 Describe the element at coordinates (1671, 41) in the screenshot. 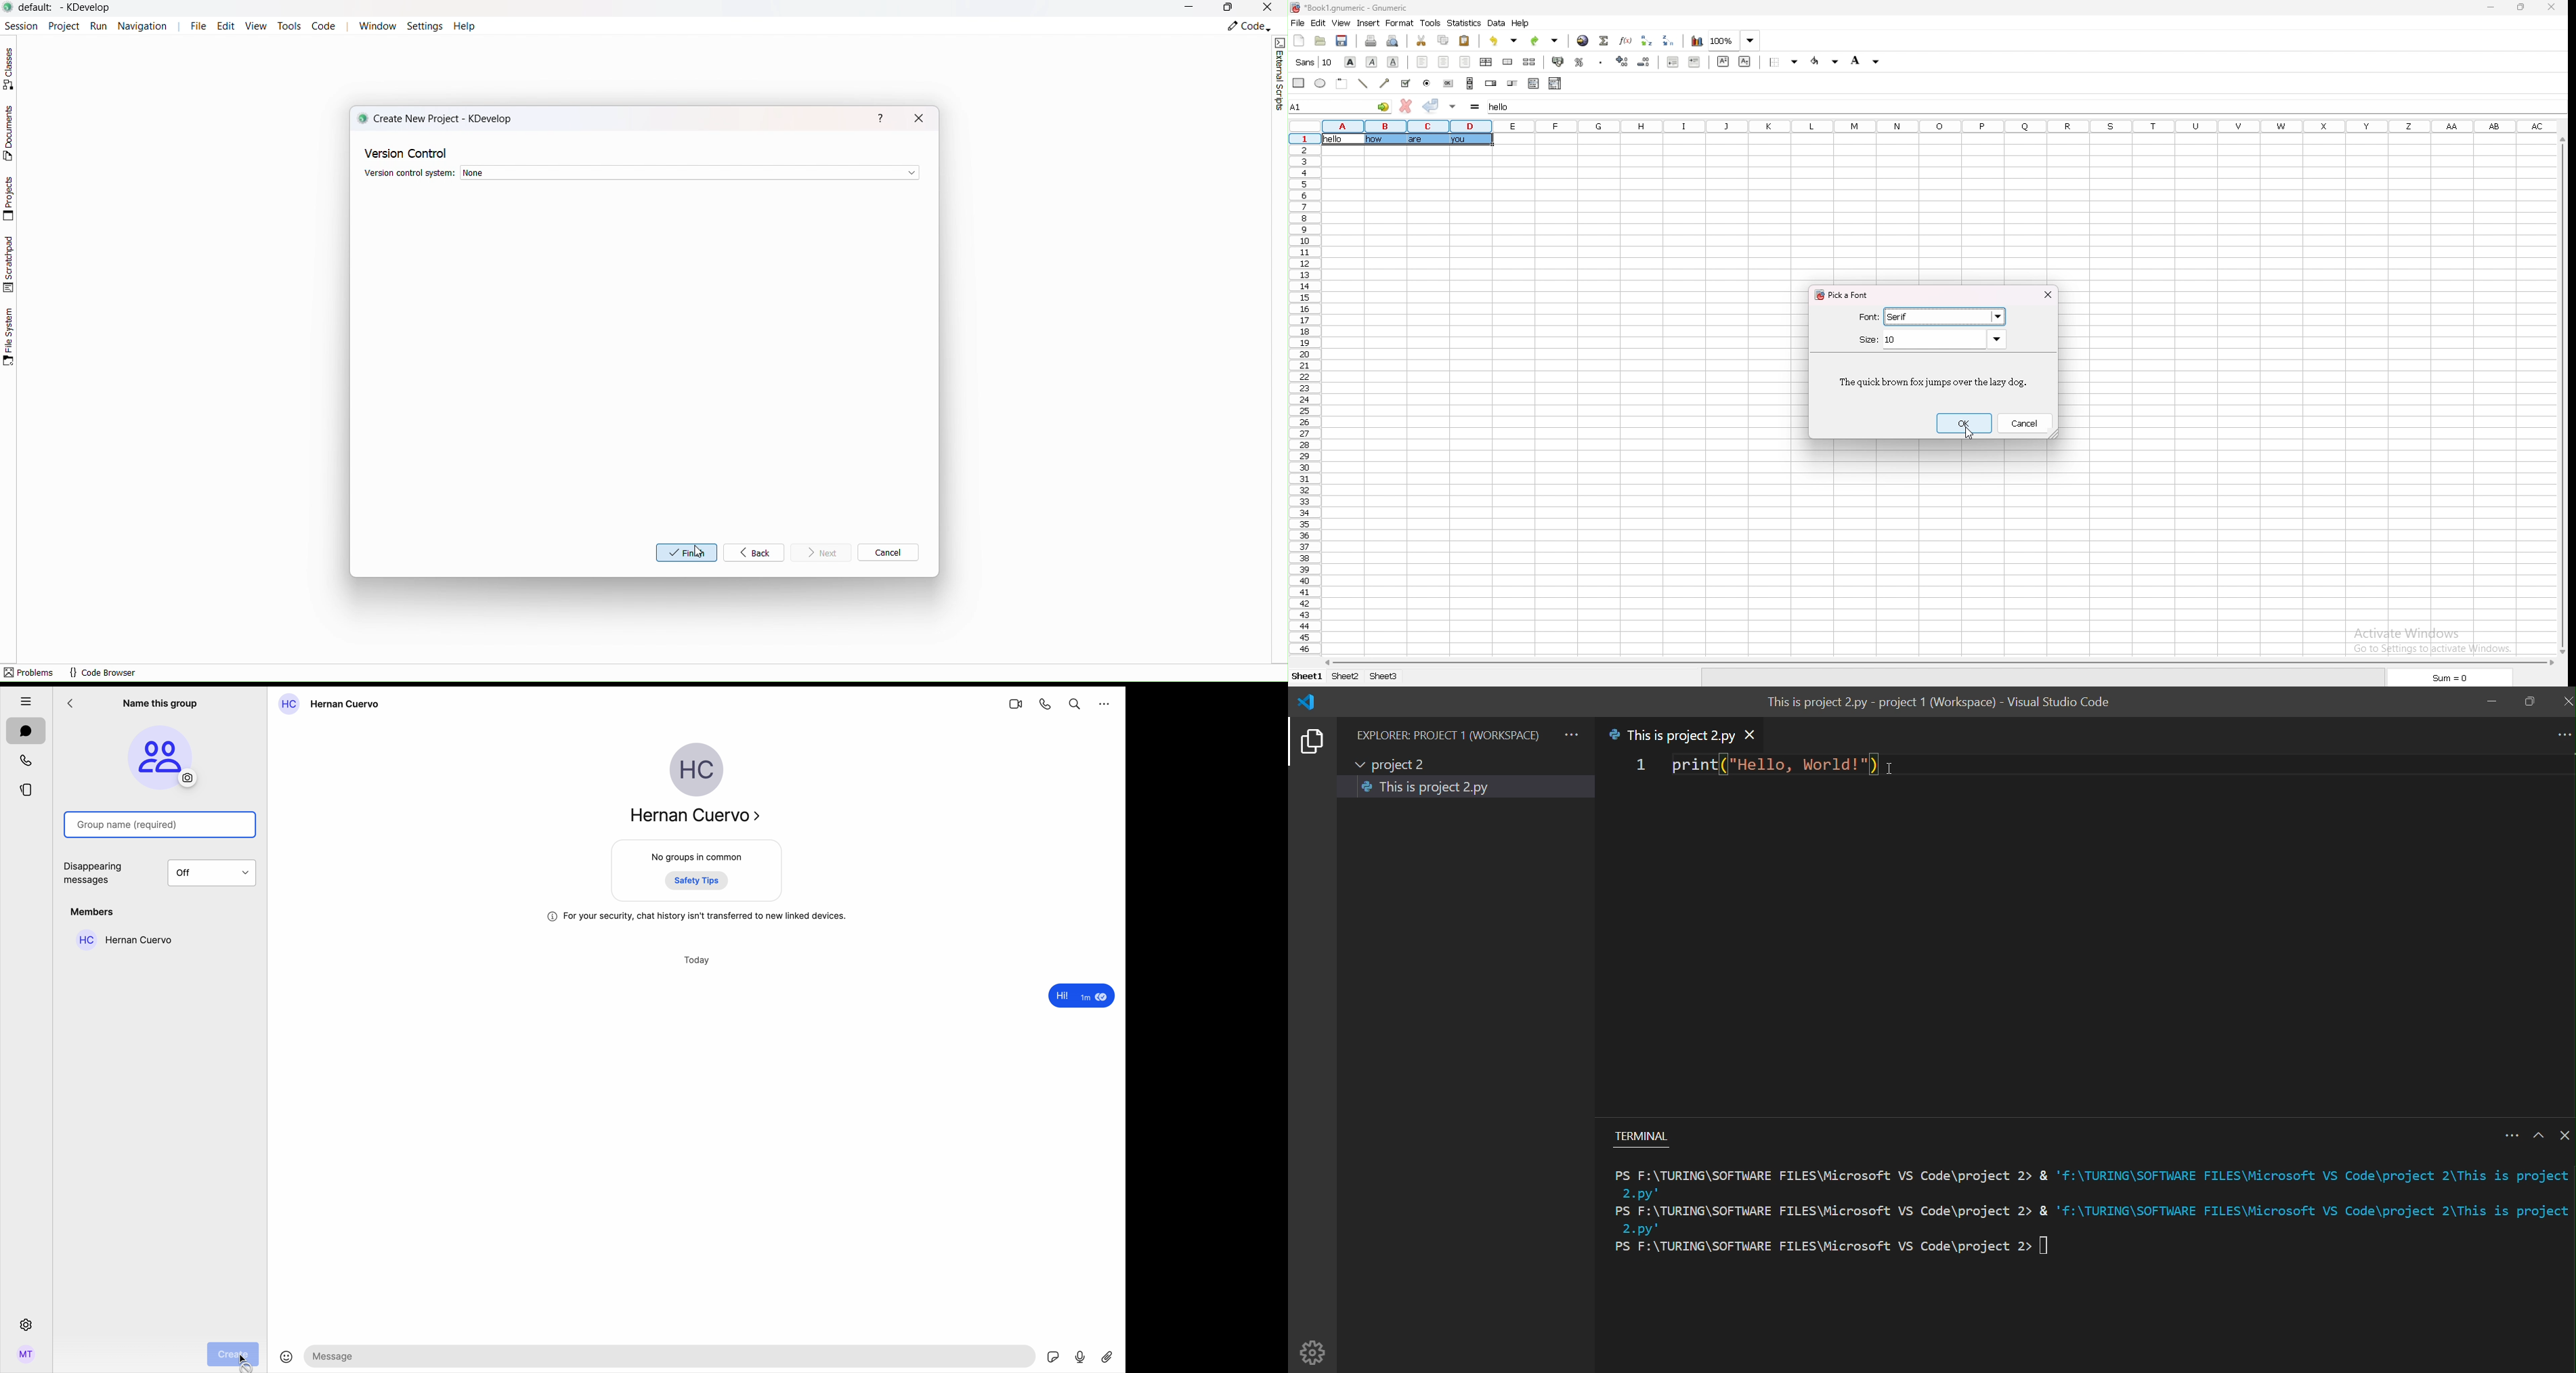

I see `sort descending` at that location.